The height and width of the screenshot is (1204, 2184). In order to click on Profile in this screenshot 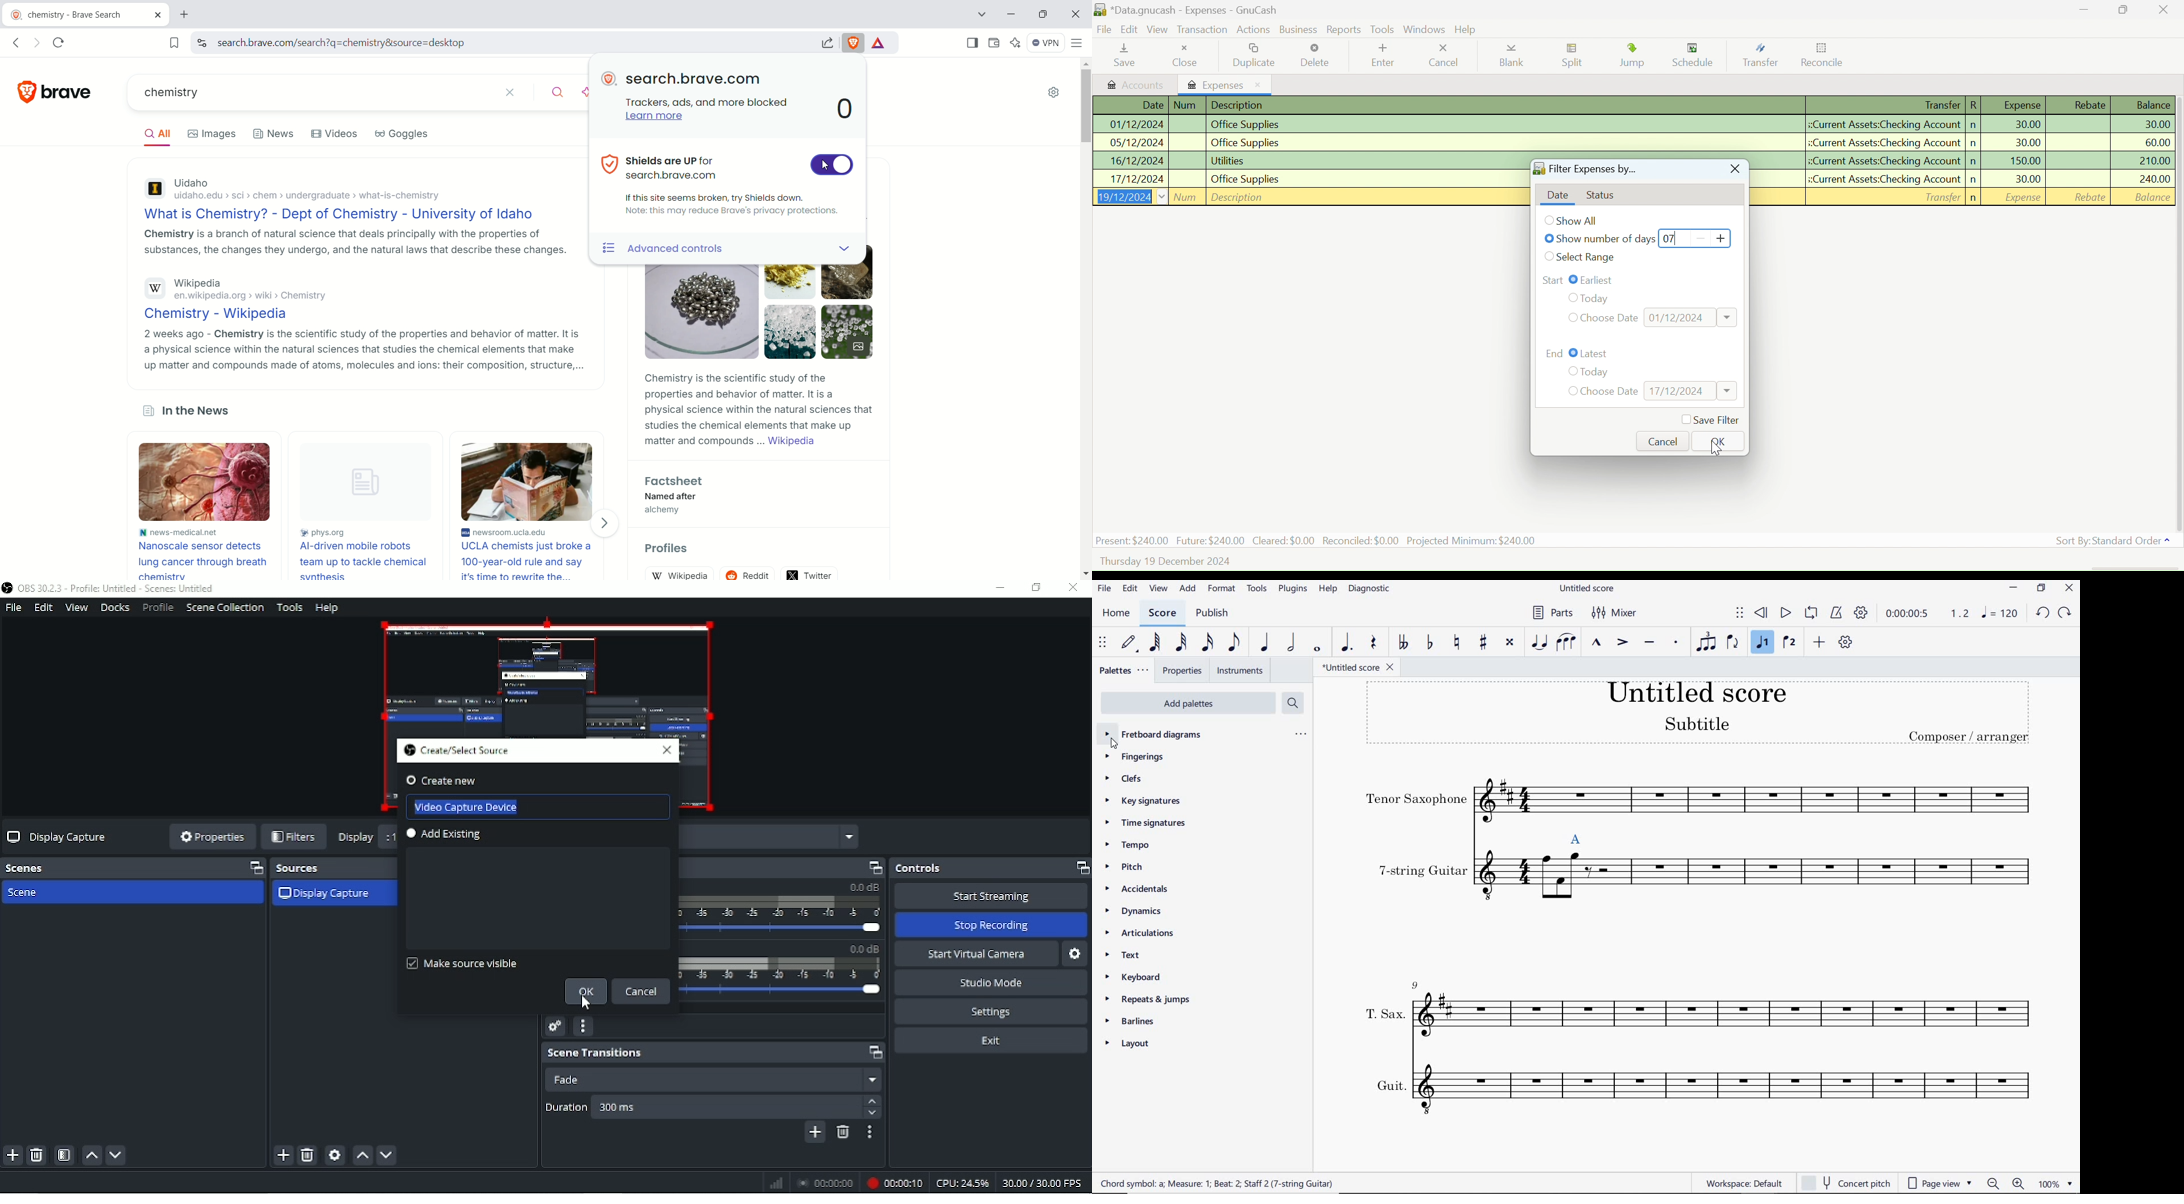, I will do `click(158, 608)`.